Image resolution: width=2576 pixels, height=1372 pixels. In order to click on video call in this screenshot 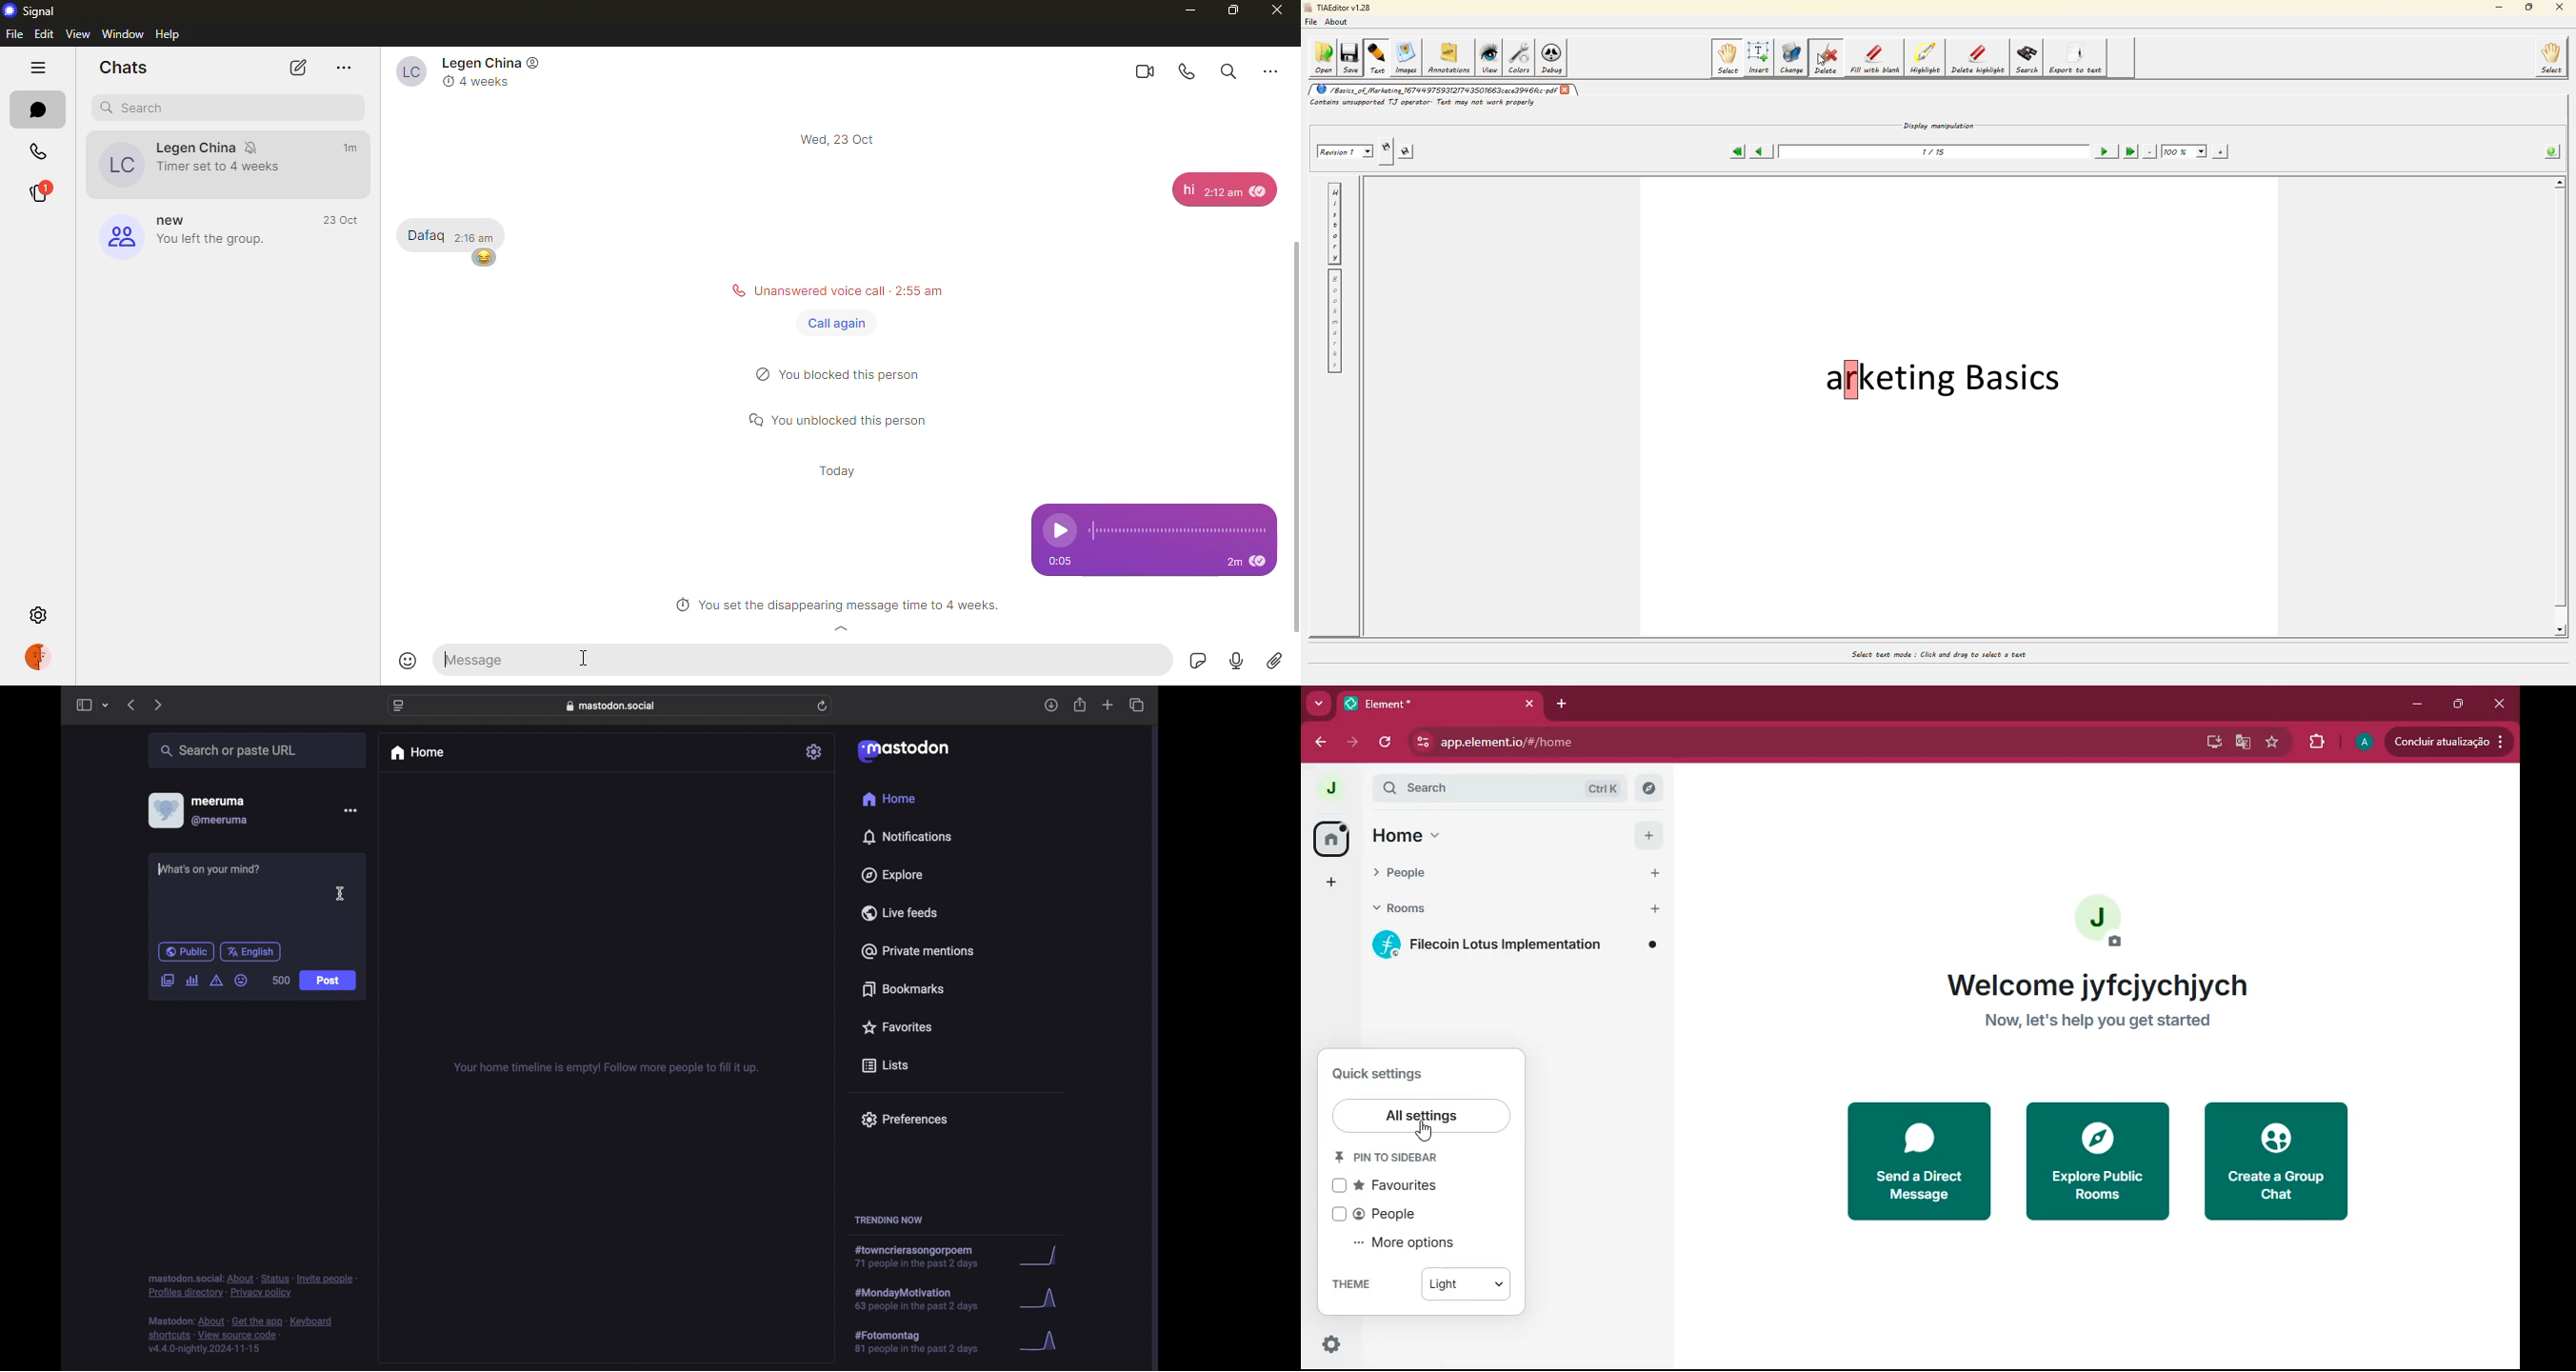, I will do `click(1143, 70)`.